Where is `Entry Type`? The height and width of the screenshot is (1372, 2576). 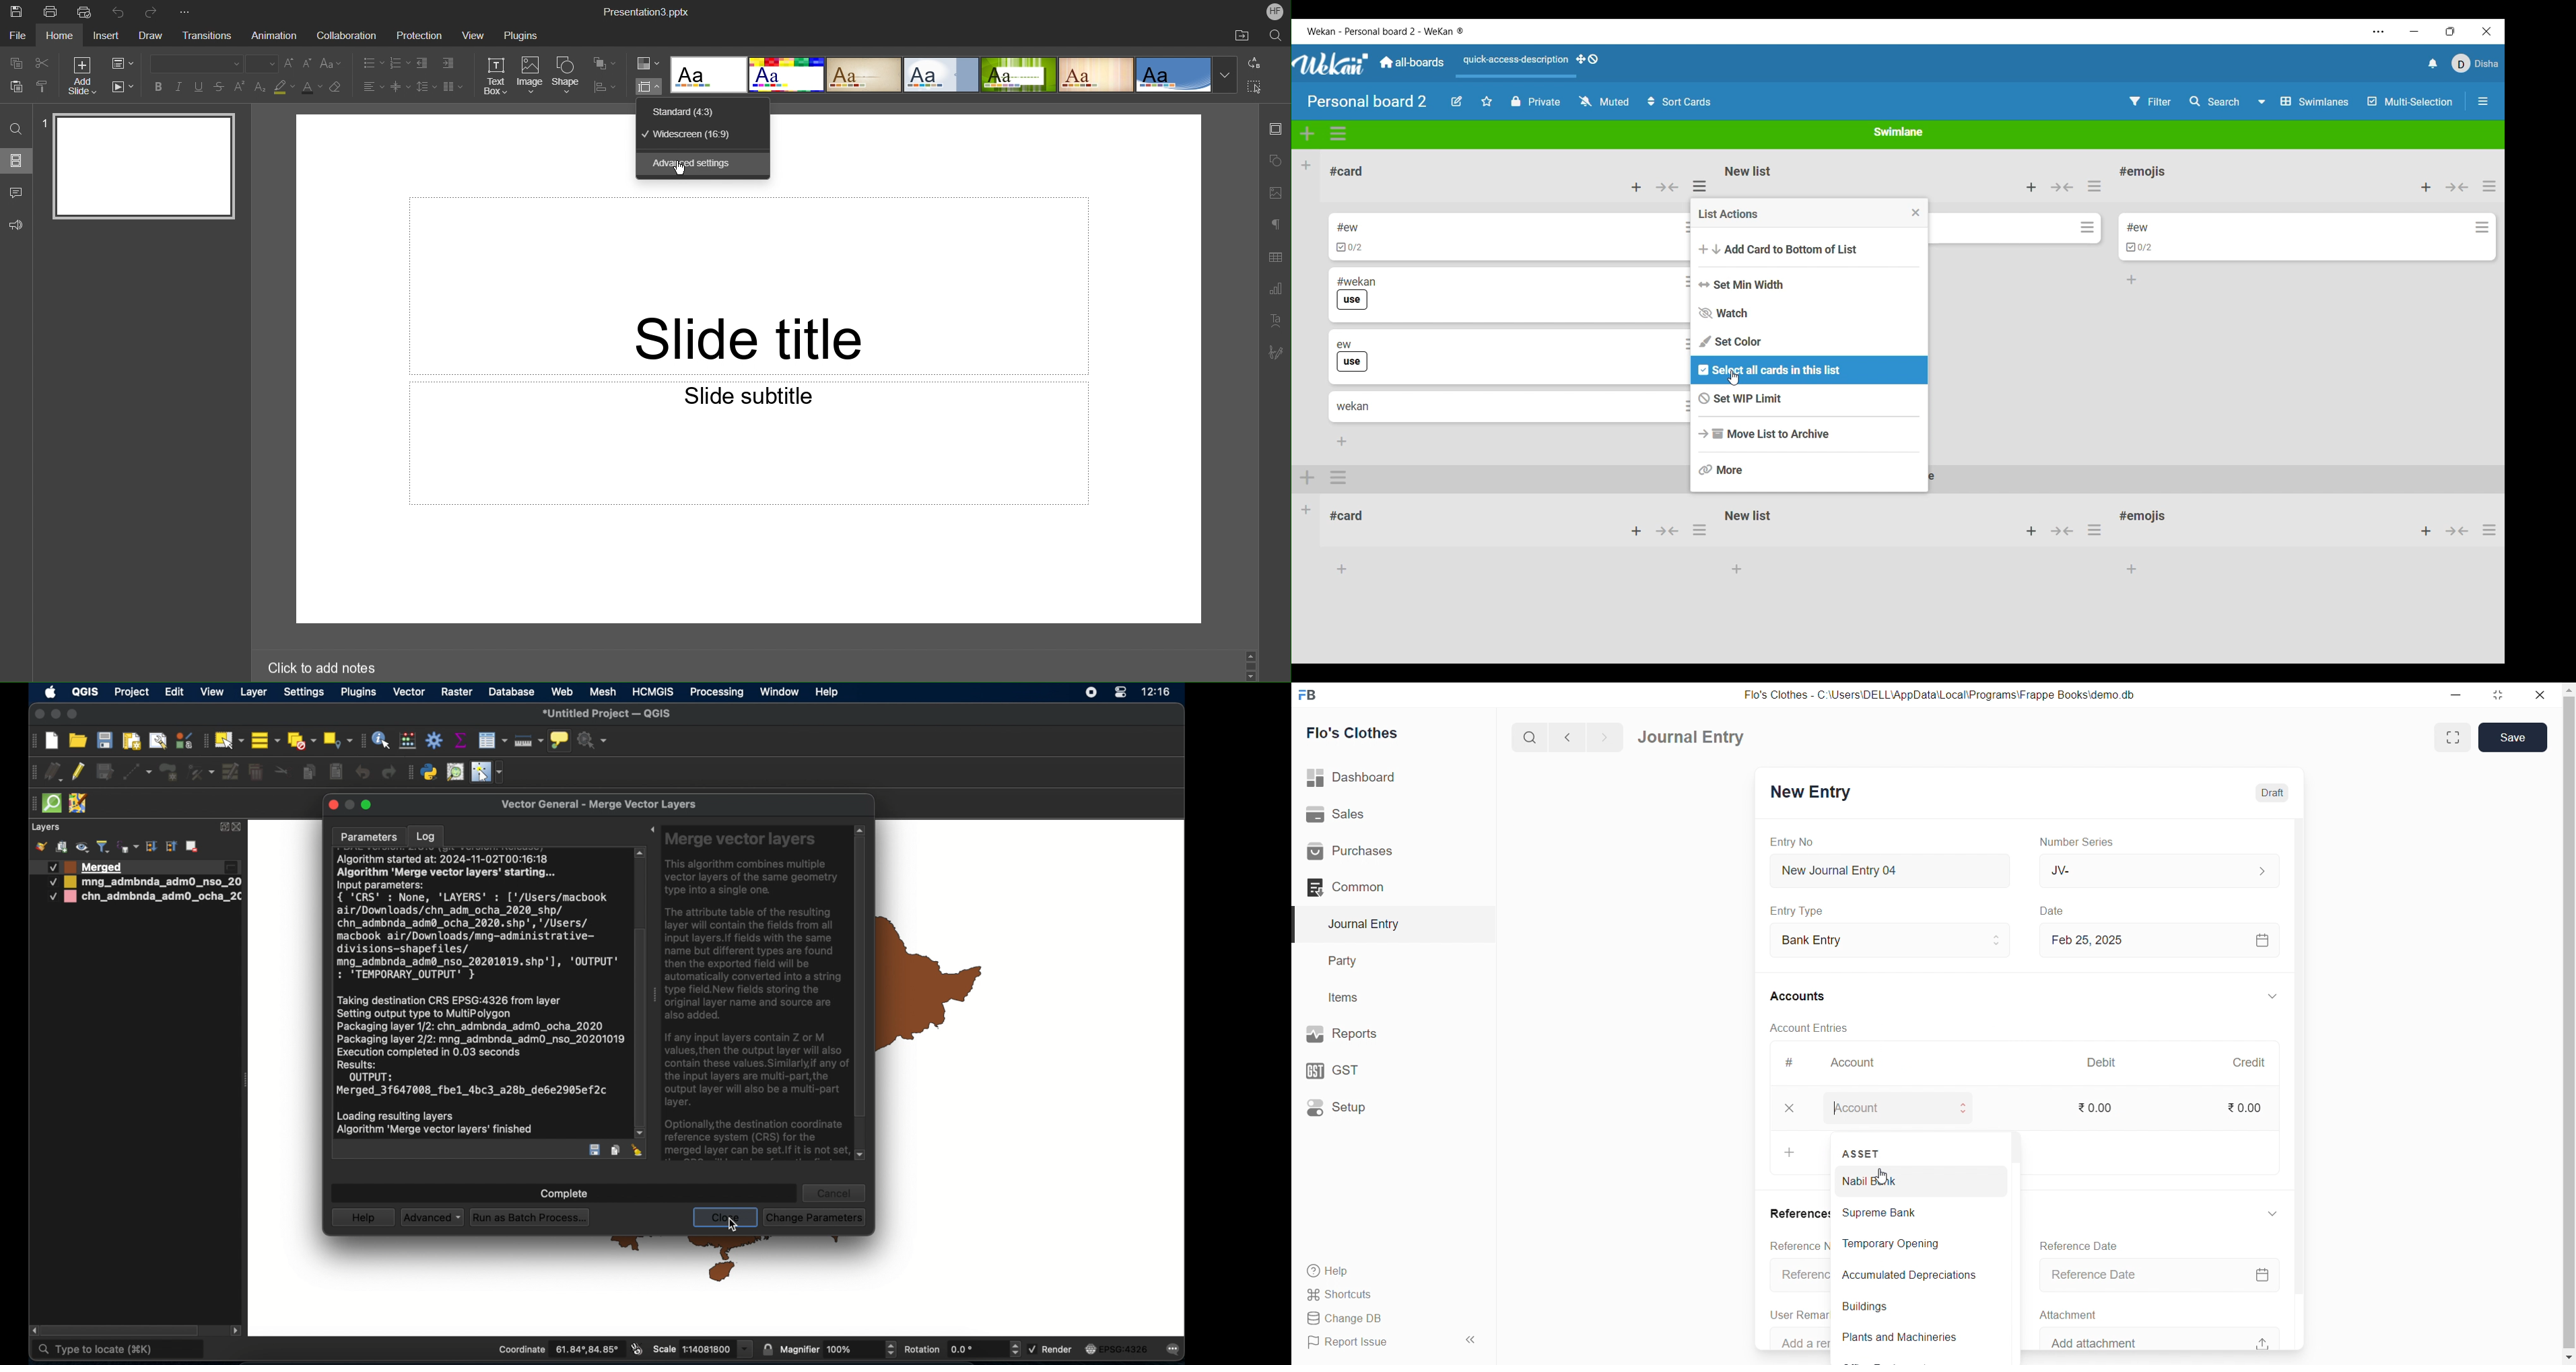
Entry Type is located at coordinates (1804, 911).